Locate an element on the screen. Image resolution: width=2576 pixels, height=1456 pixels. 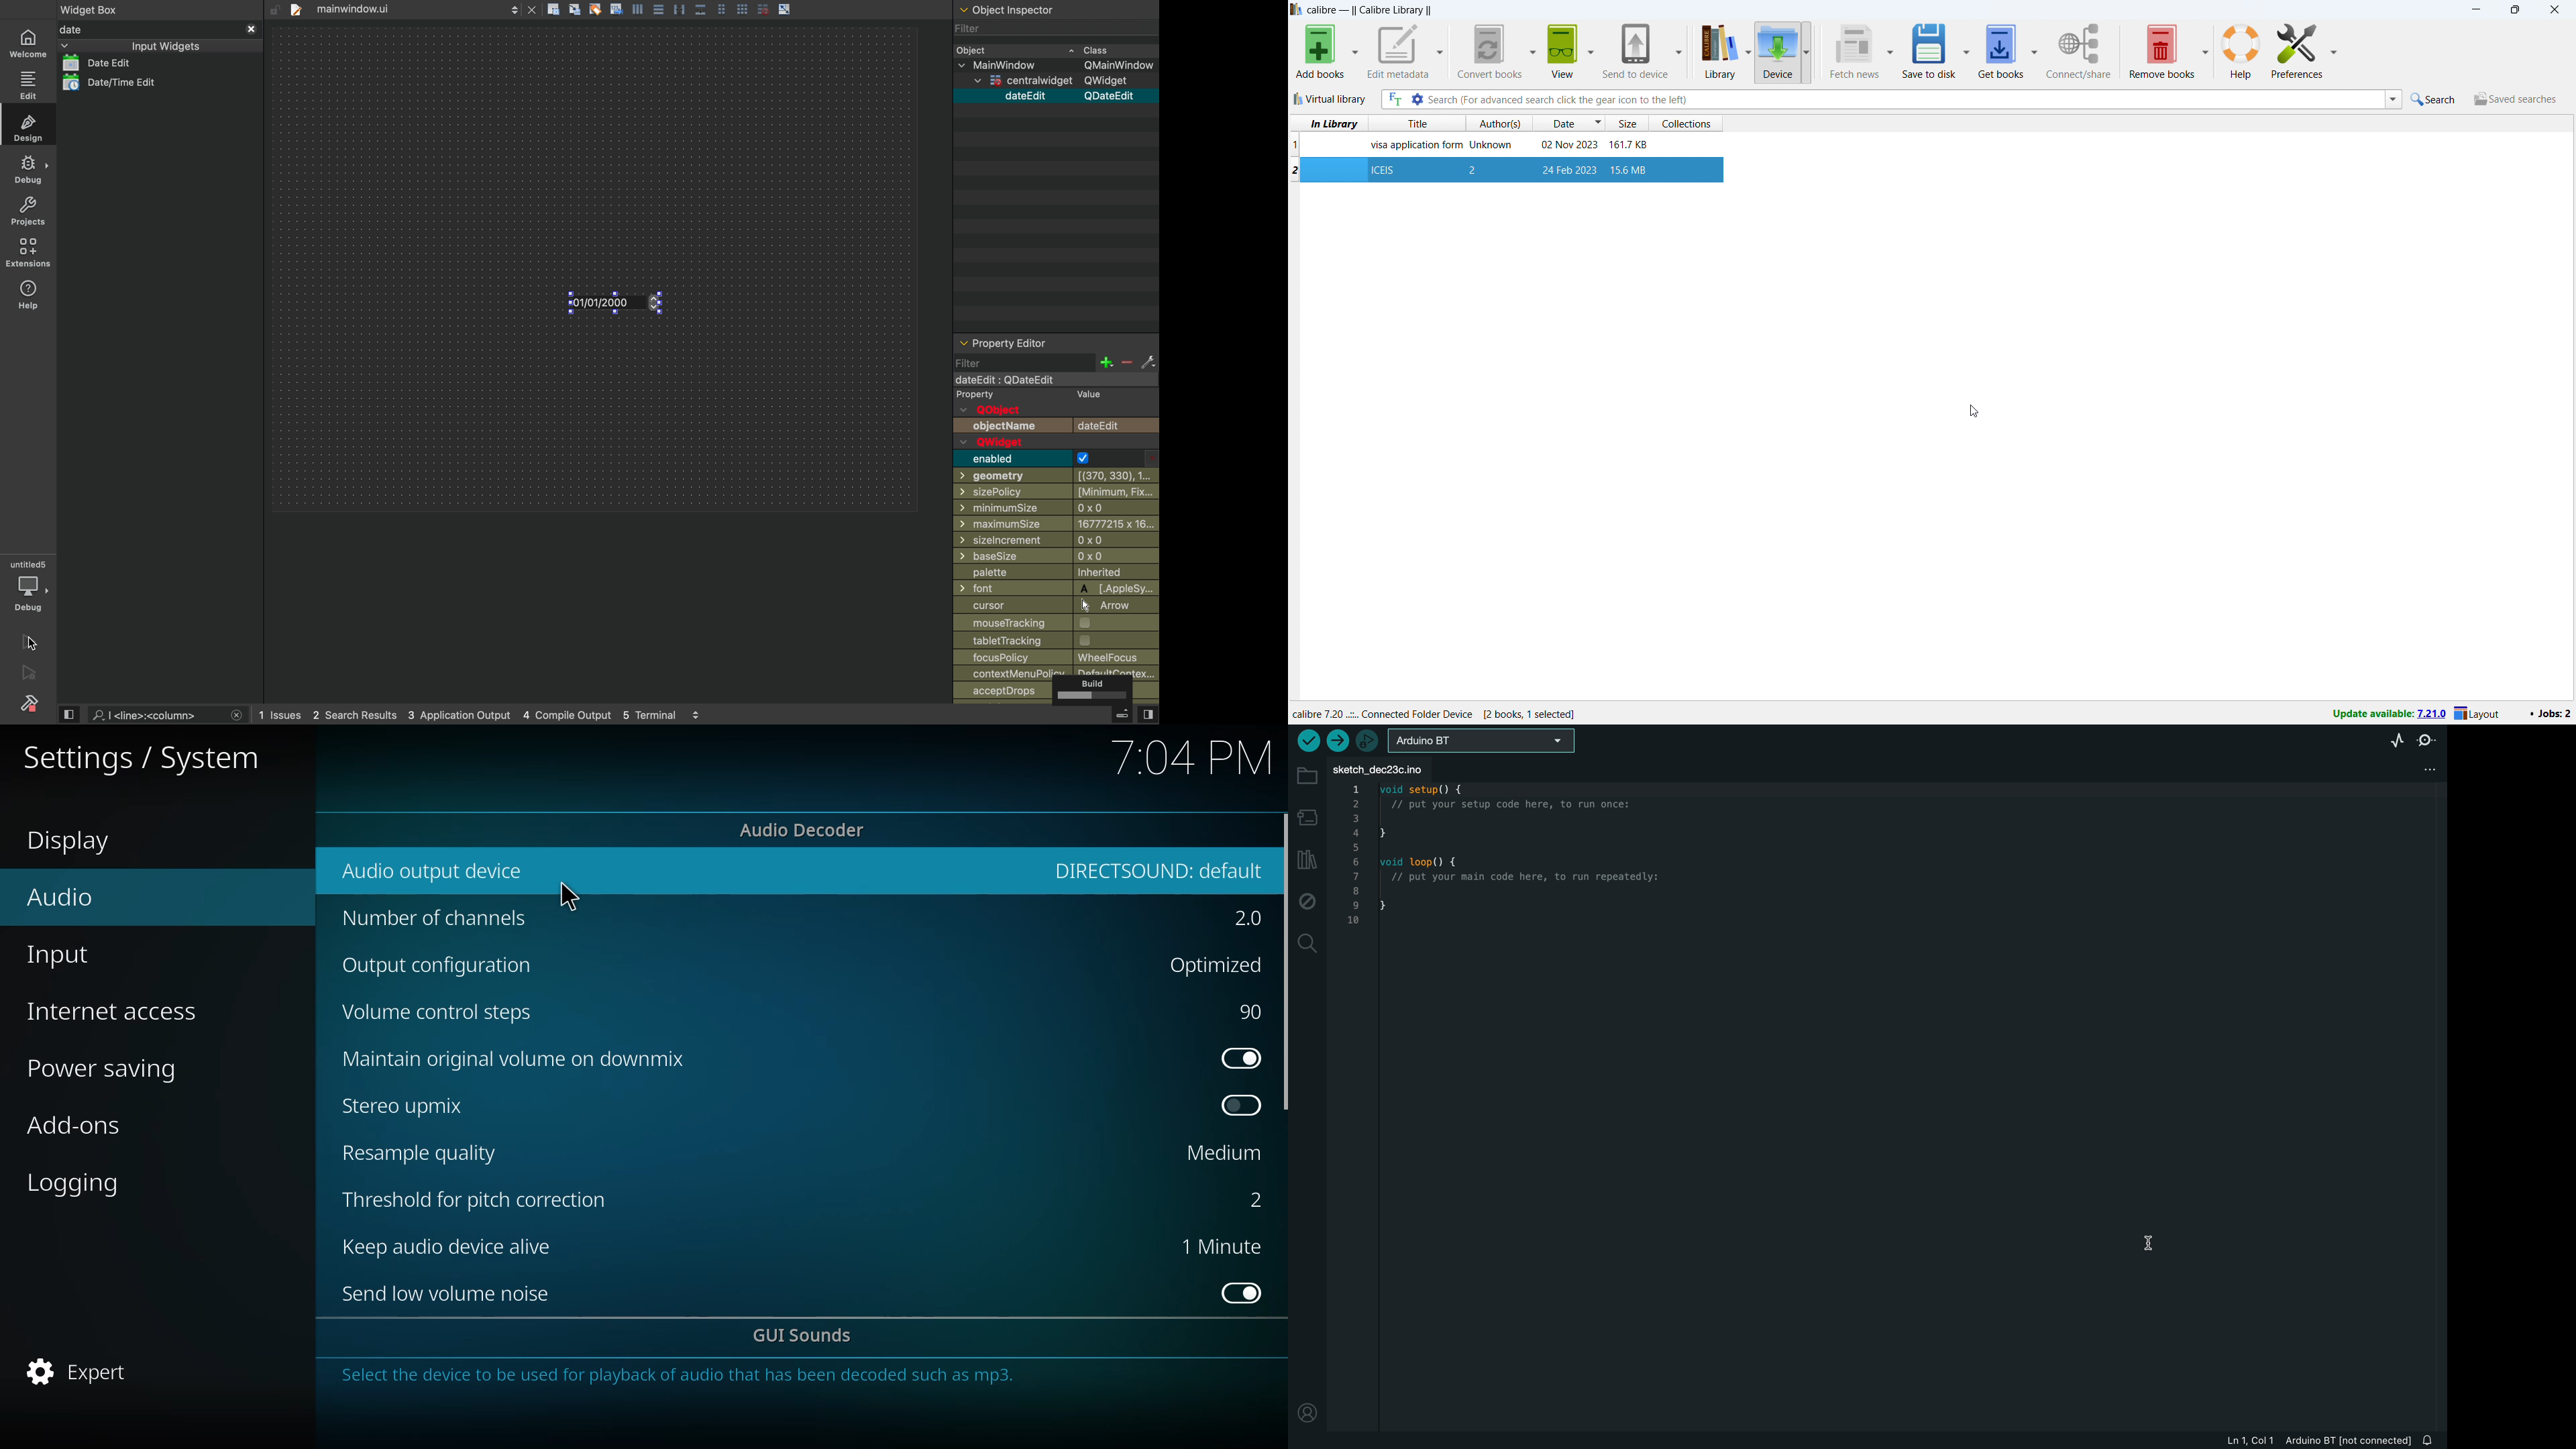
details of software program is located at coordinates (1440, 711).